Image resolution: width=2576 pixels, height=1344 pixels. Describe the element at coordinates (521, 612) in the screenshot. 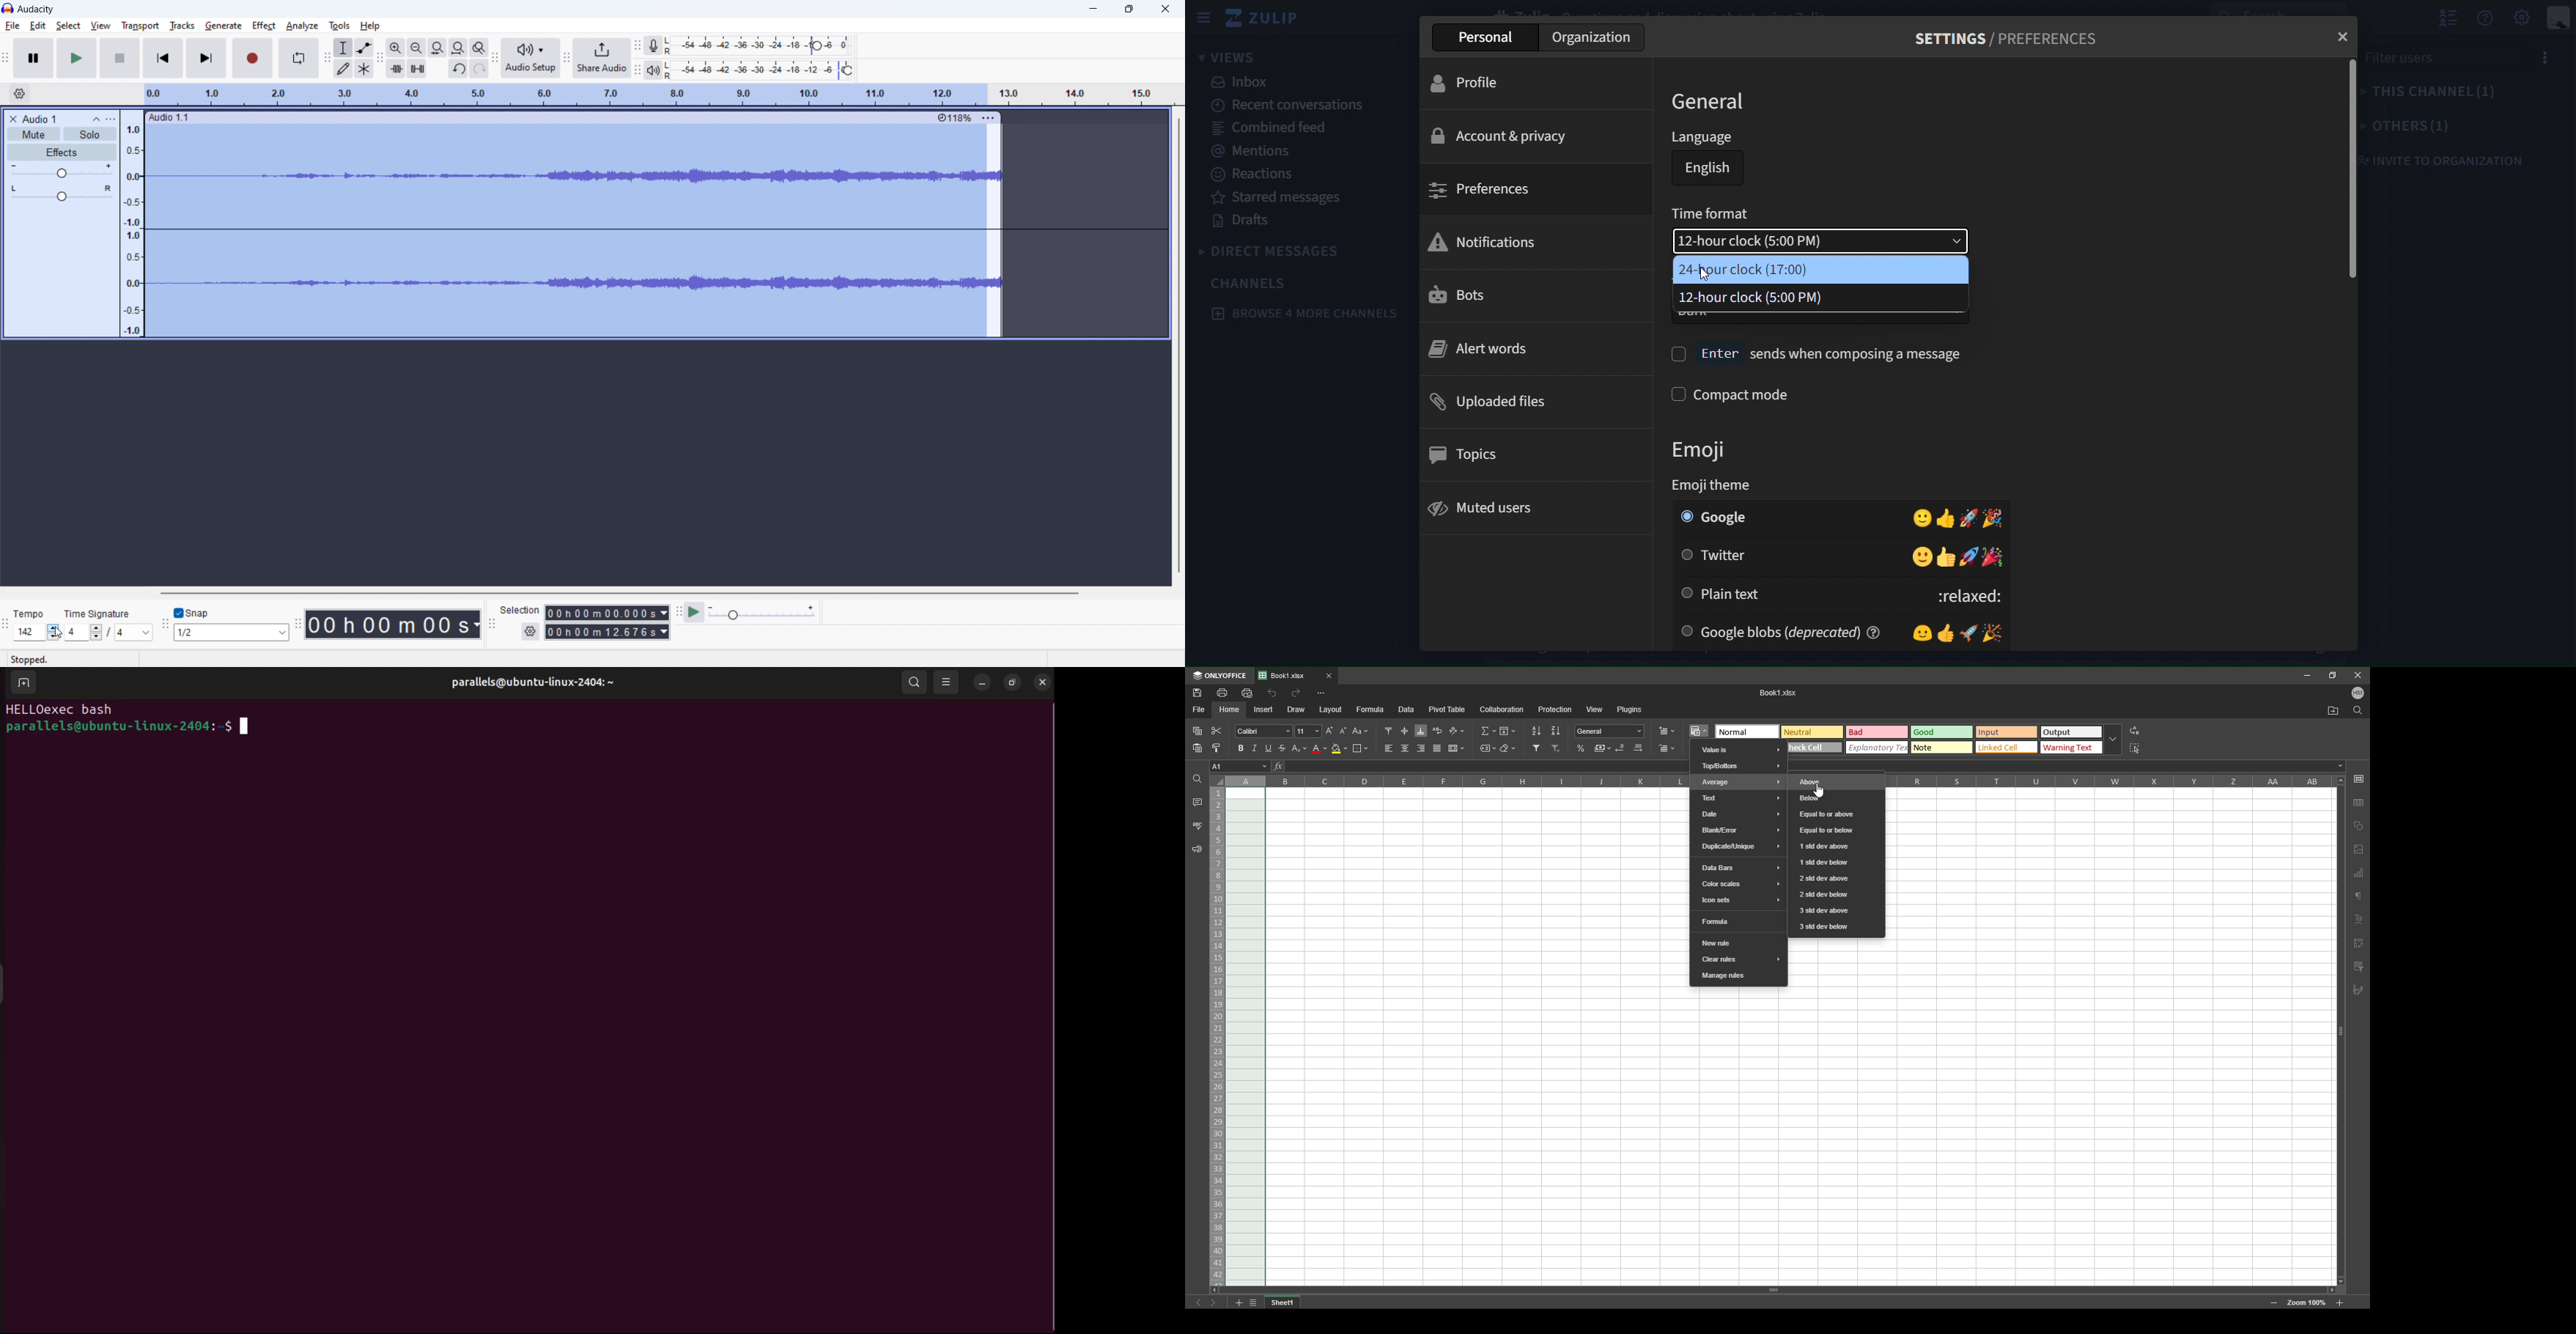

I see `Seledon` at that location.